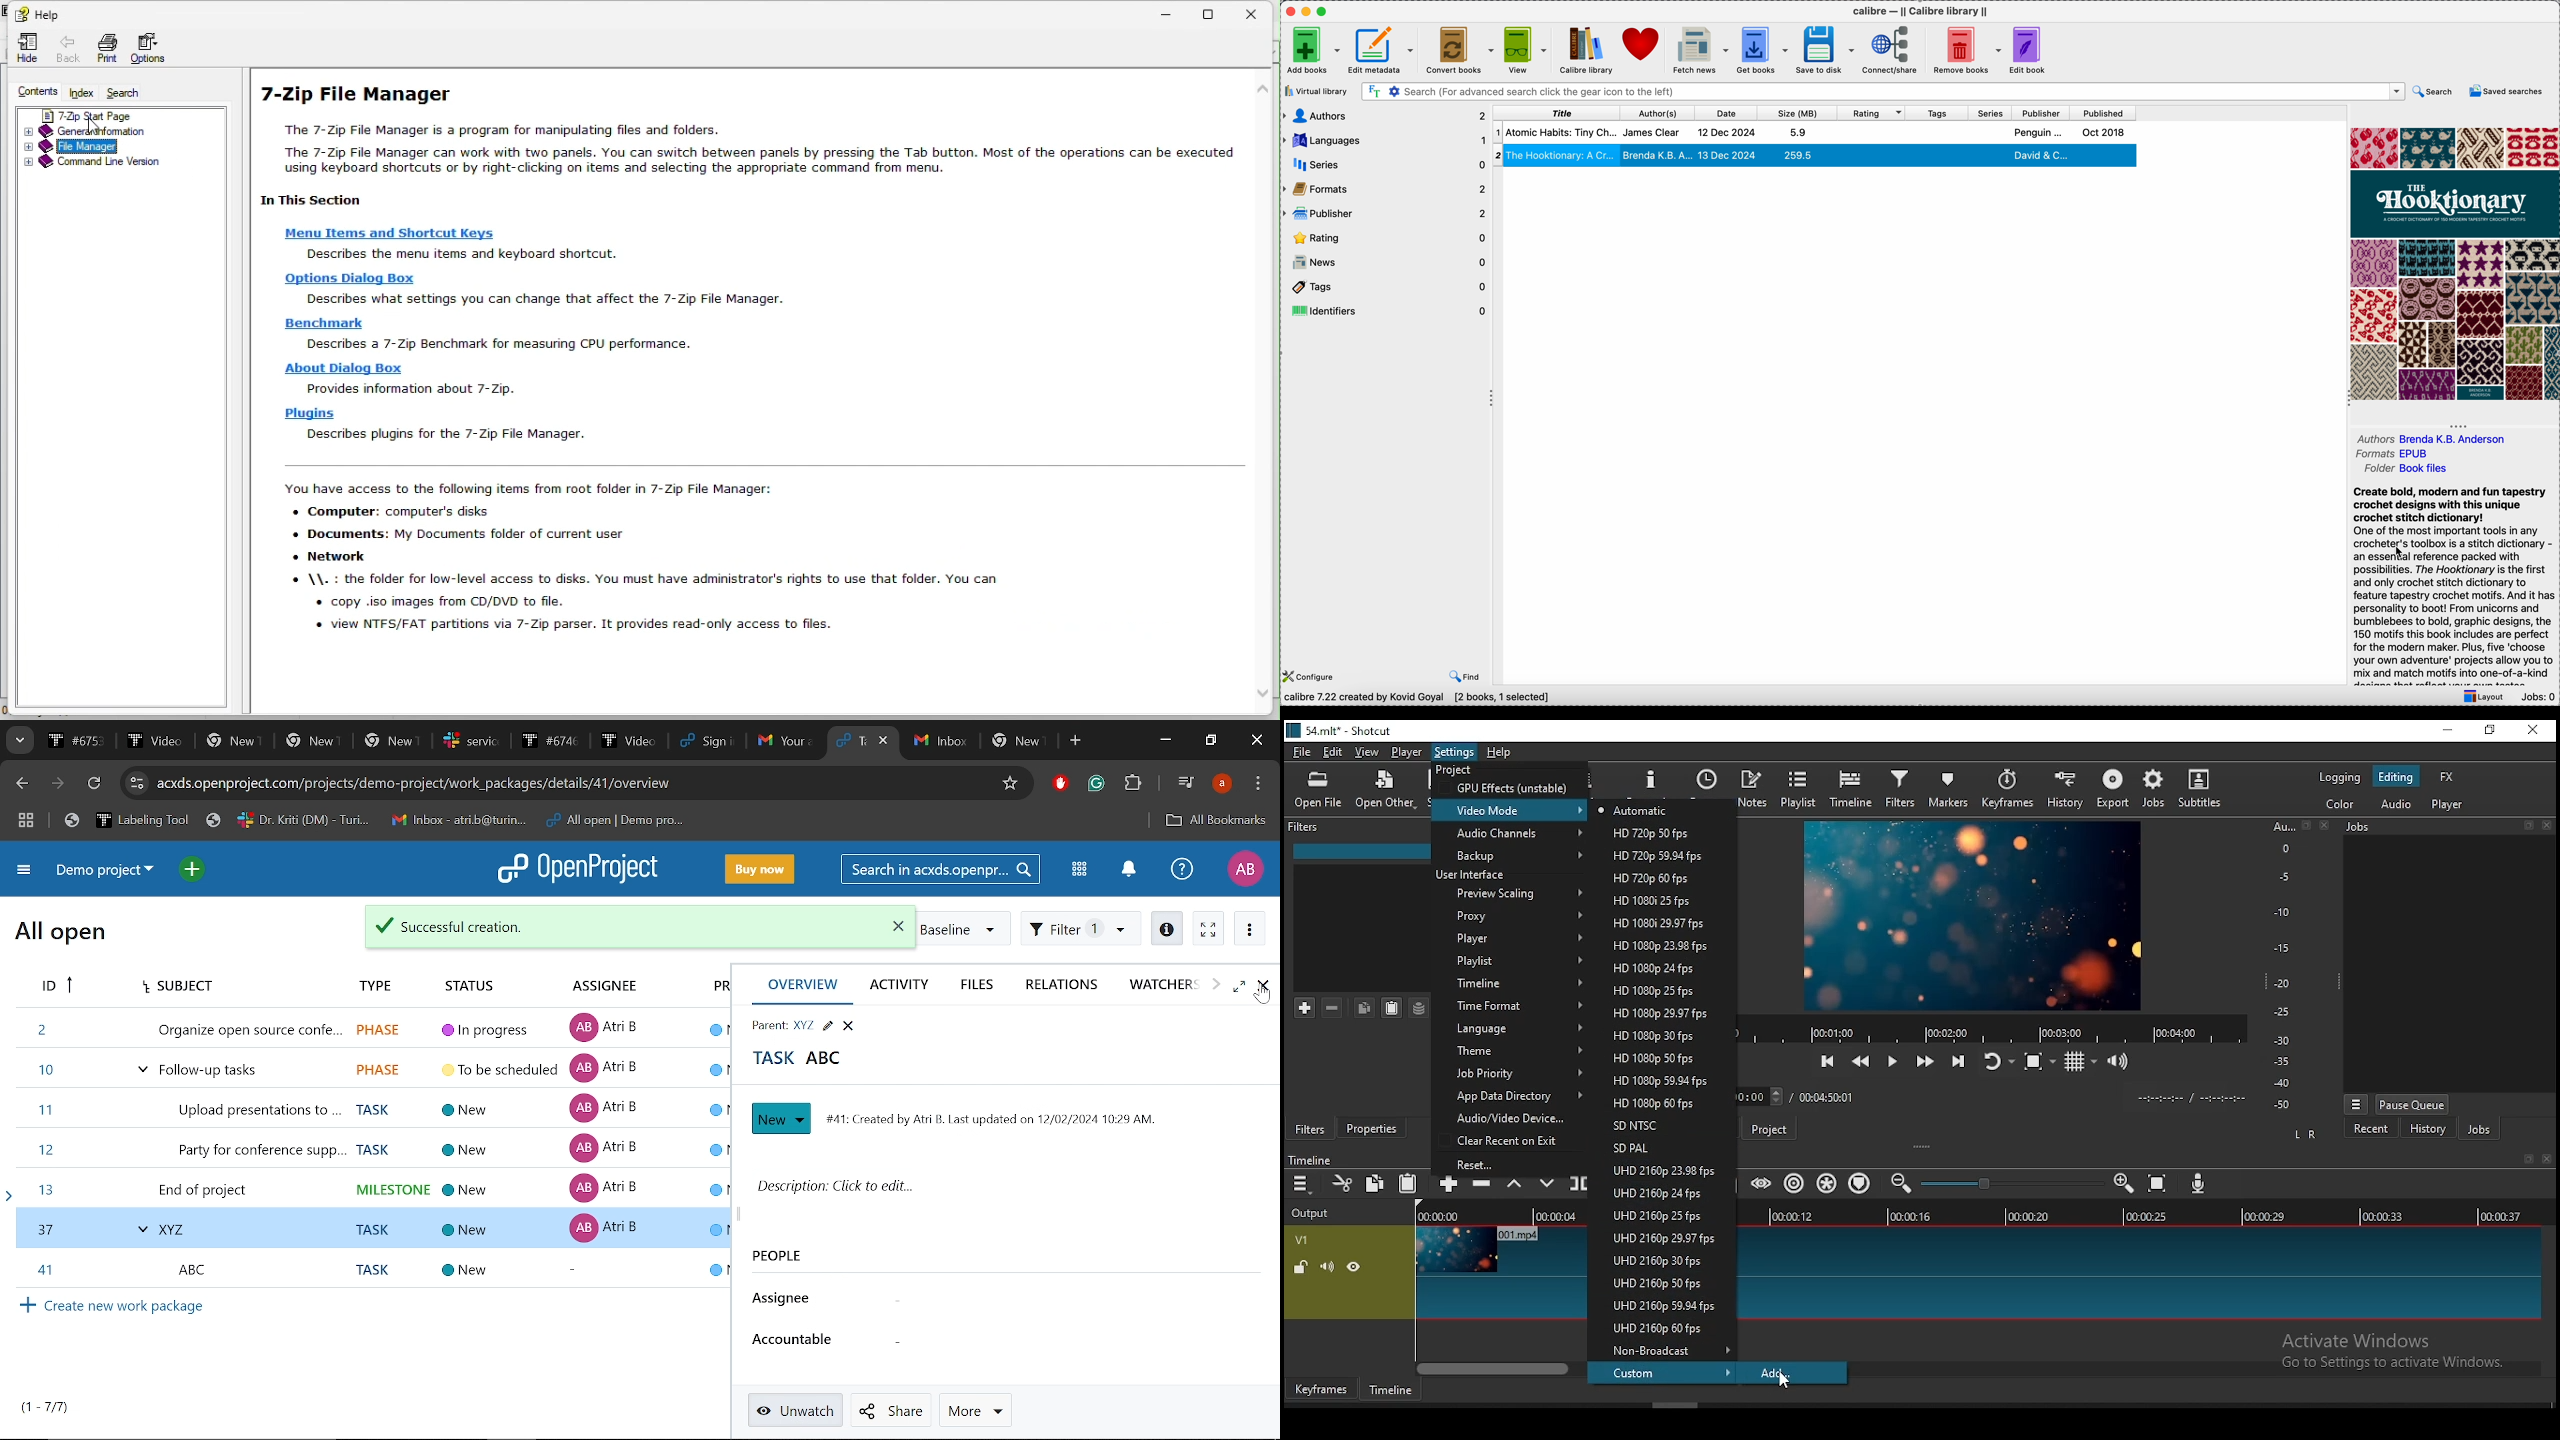  Describe the element at coordinates (1997, 1060) in the screenshot. I see `toggle player looping` at that location.